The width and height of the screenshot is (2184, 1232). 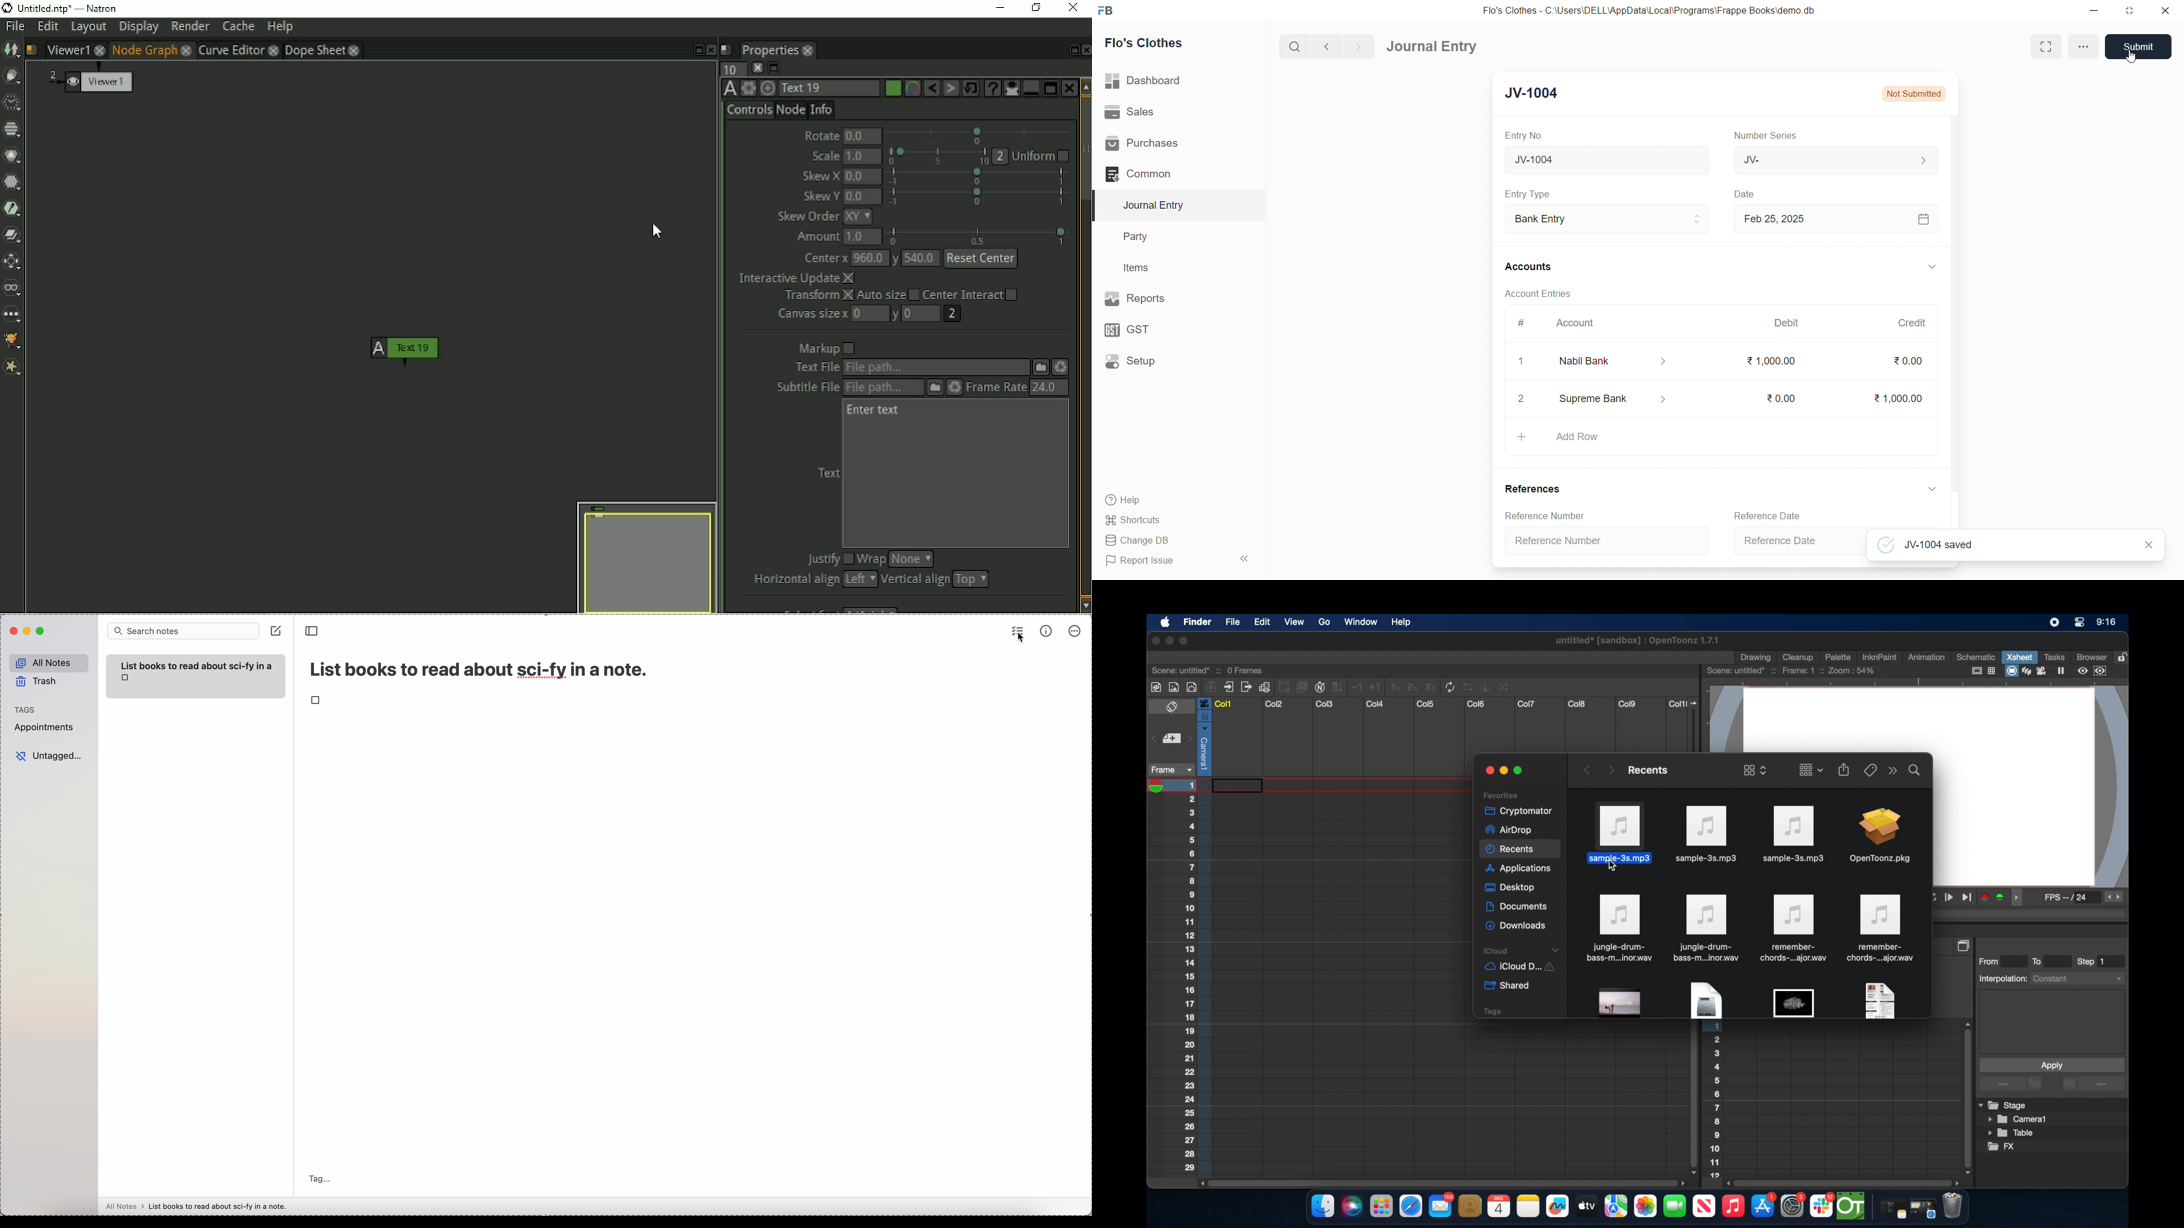 I want to click on music, so click(x=1733, y=1206).